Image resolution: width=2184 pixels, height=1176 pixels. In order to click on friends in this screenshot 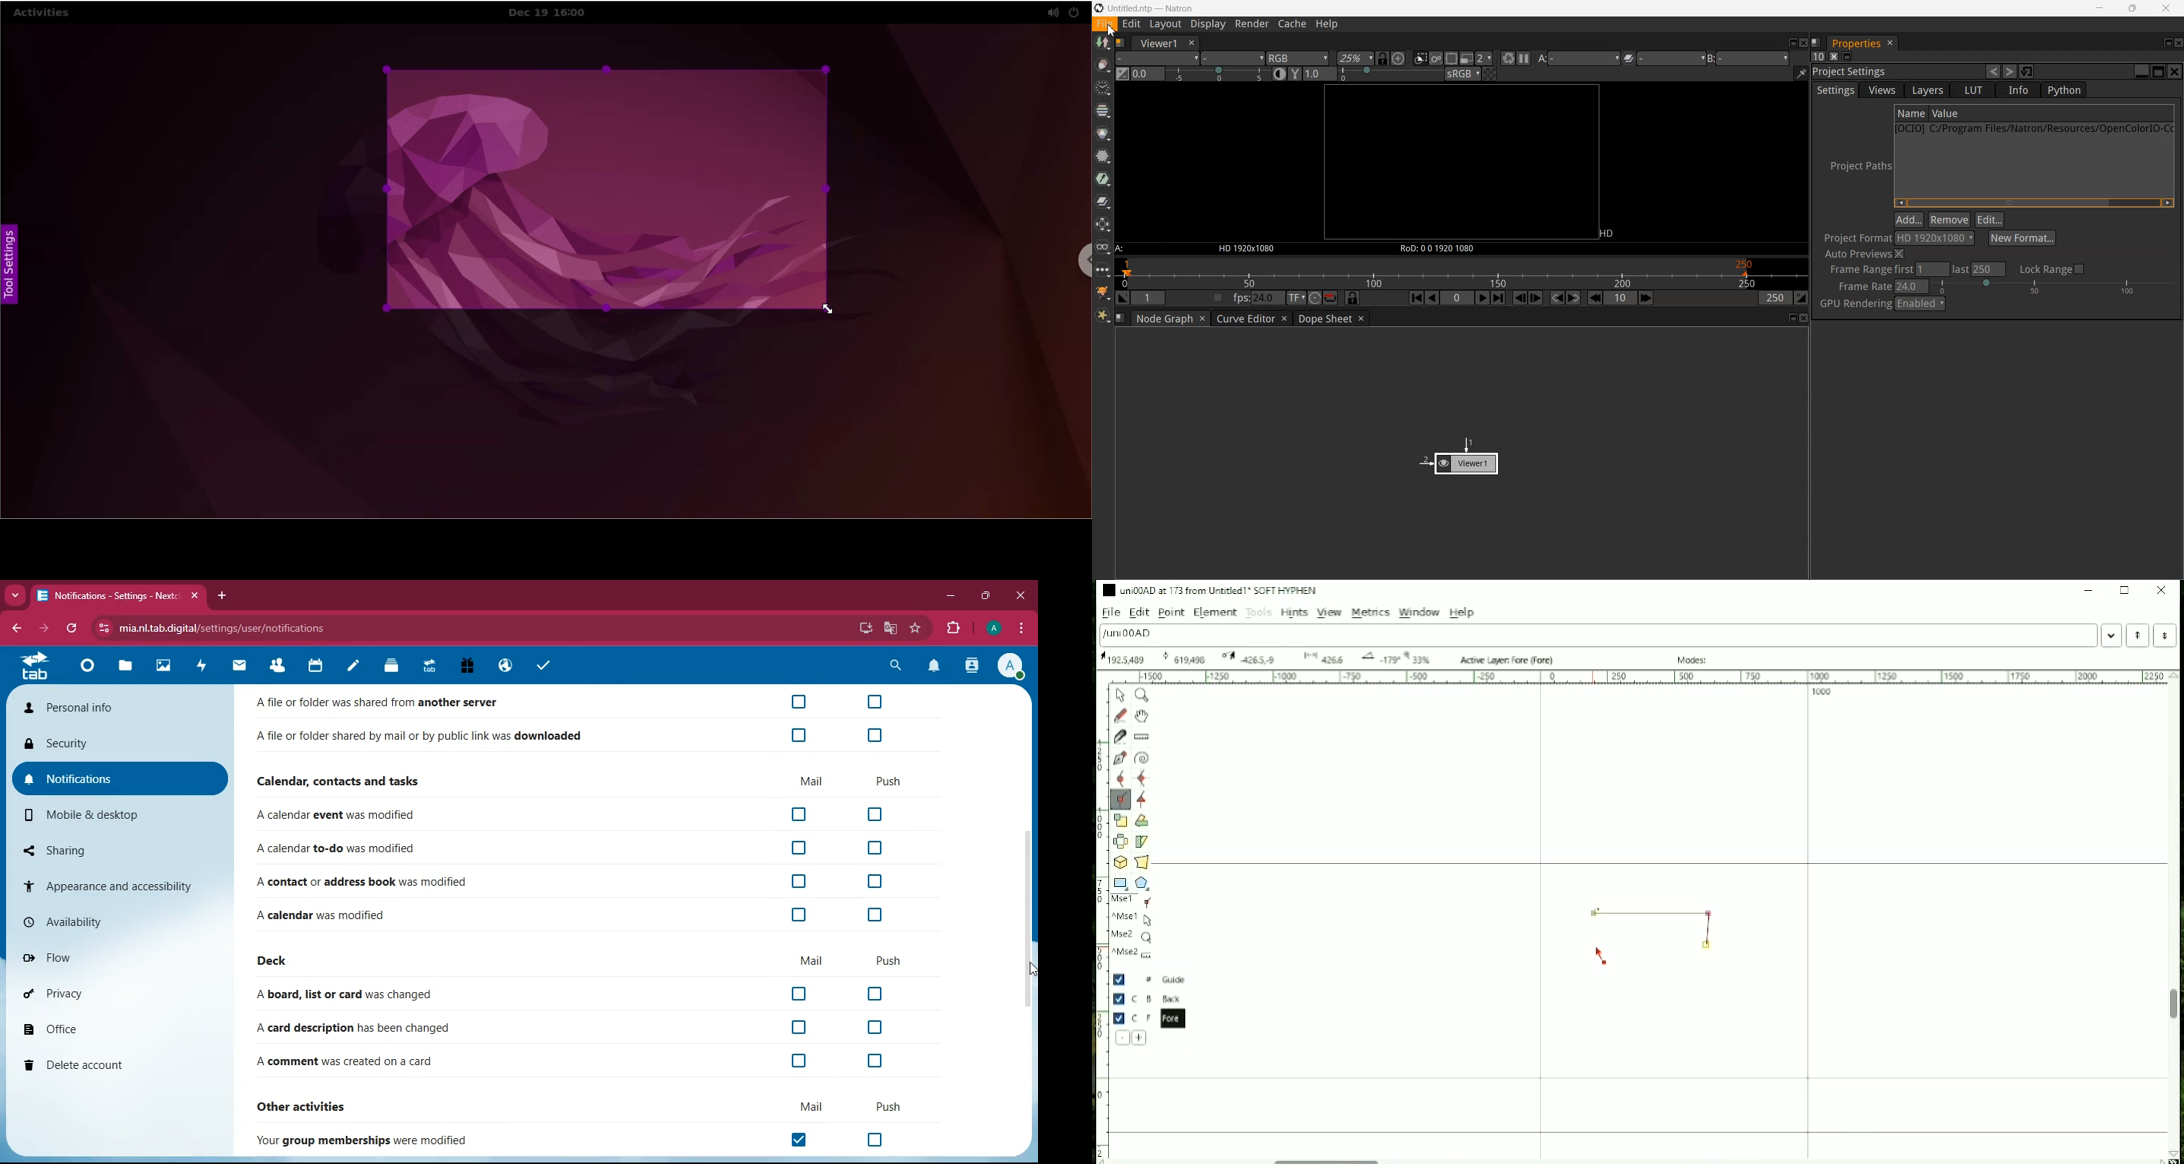, I will do `click(281, 665)`.